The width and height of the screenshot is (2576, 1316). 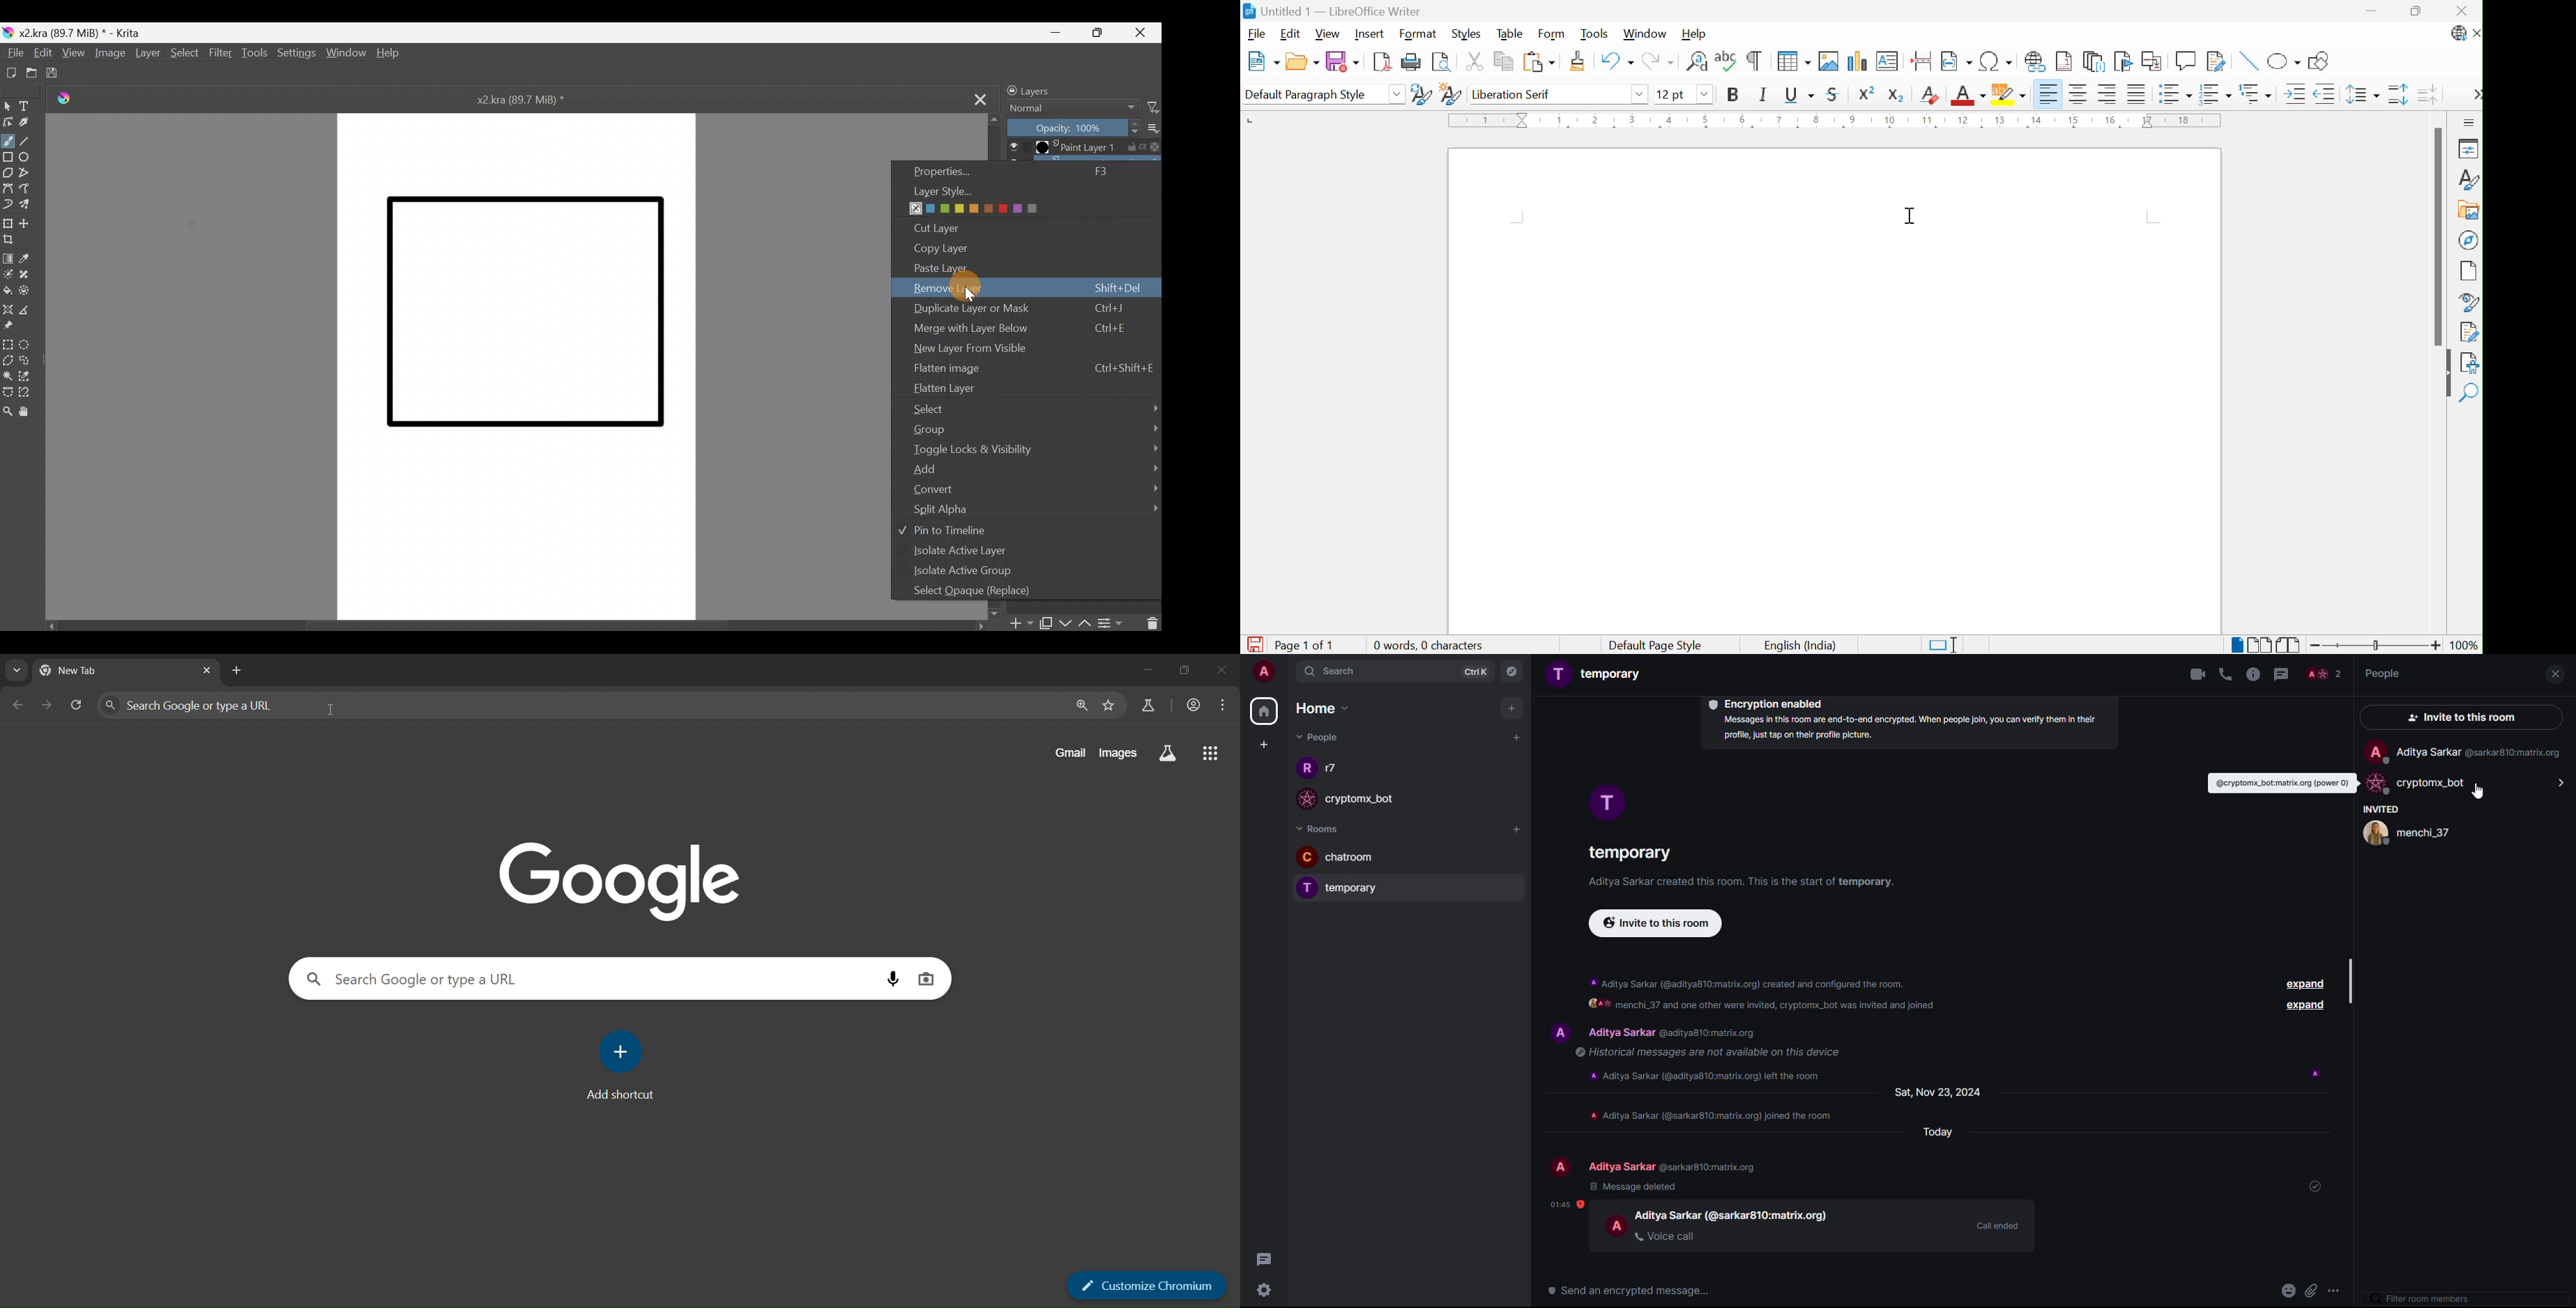 What do you see at coordinates (1019, 328) in the screenshot?
I see `Merge with layer below` at bounding box center [1019, 328].